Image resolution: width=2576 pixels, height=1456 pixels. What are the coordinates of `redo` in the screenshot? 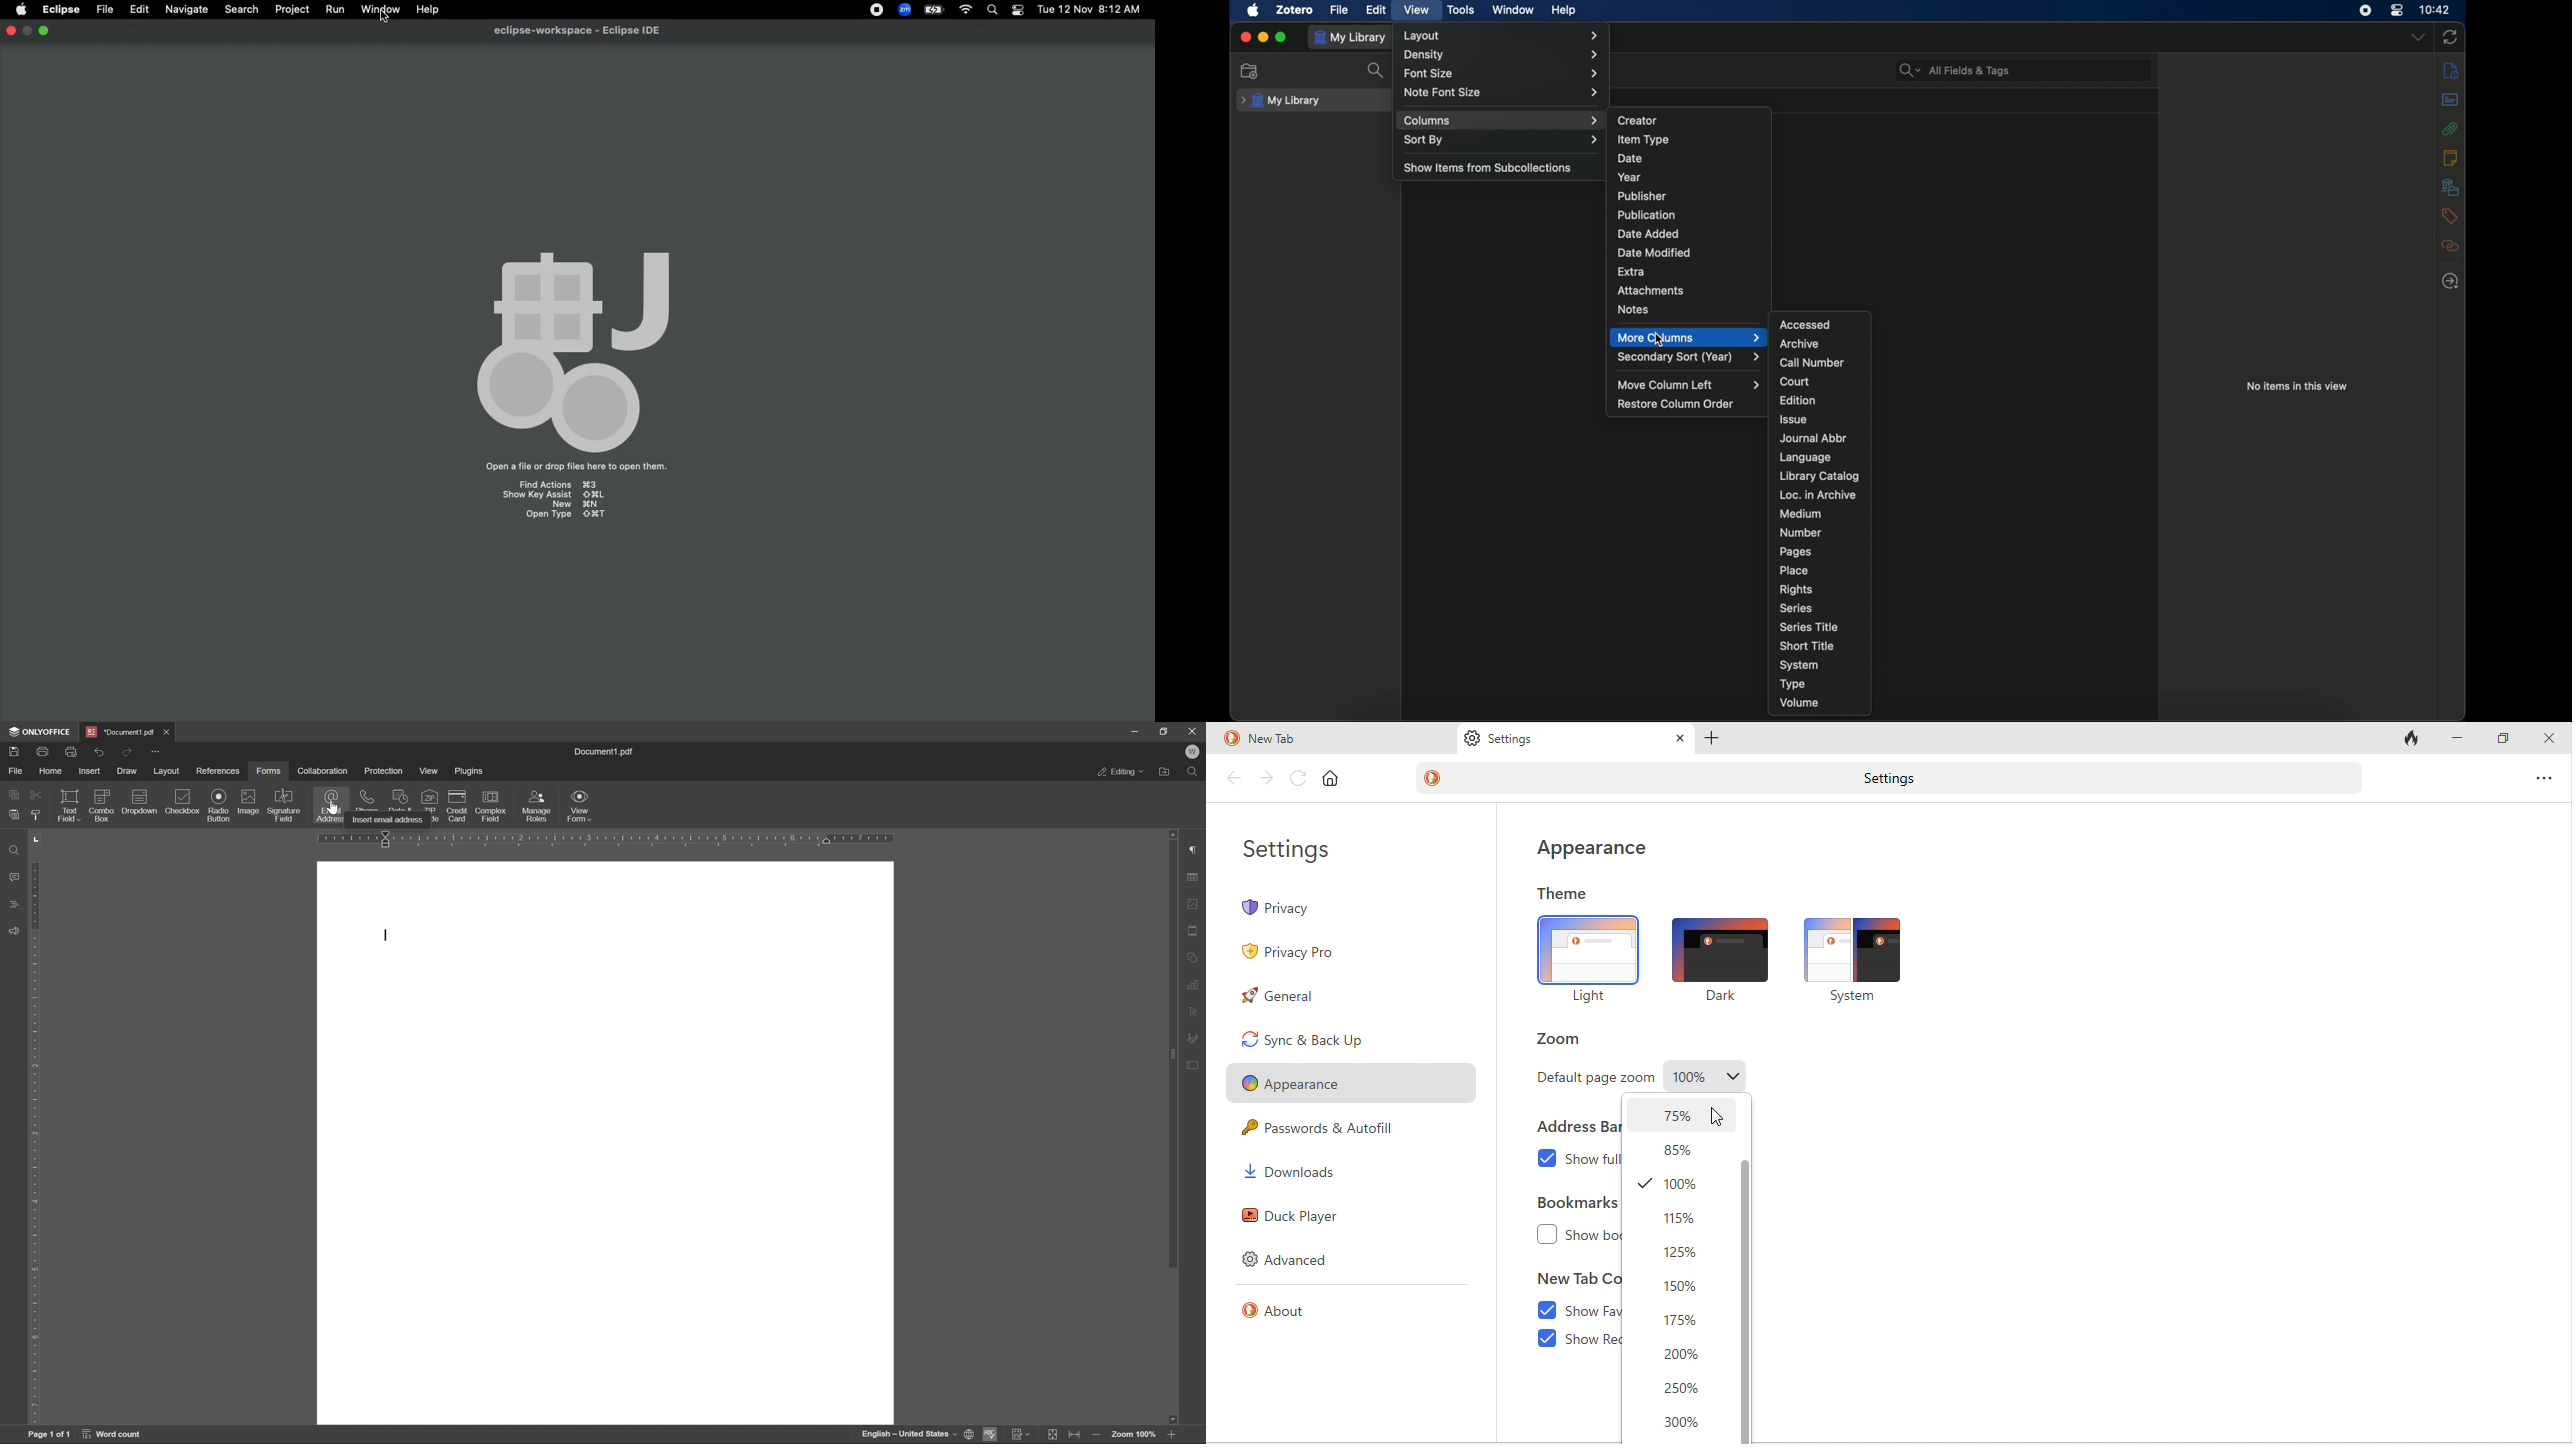 It's located at (130, 751).